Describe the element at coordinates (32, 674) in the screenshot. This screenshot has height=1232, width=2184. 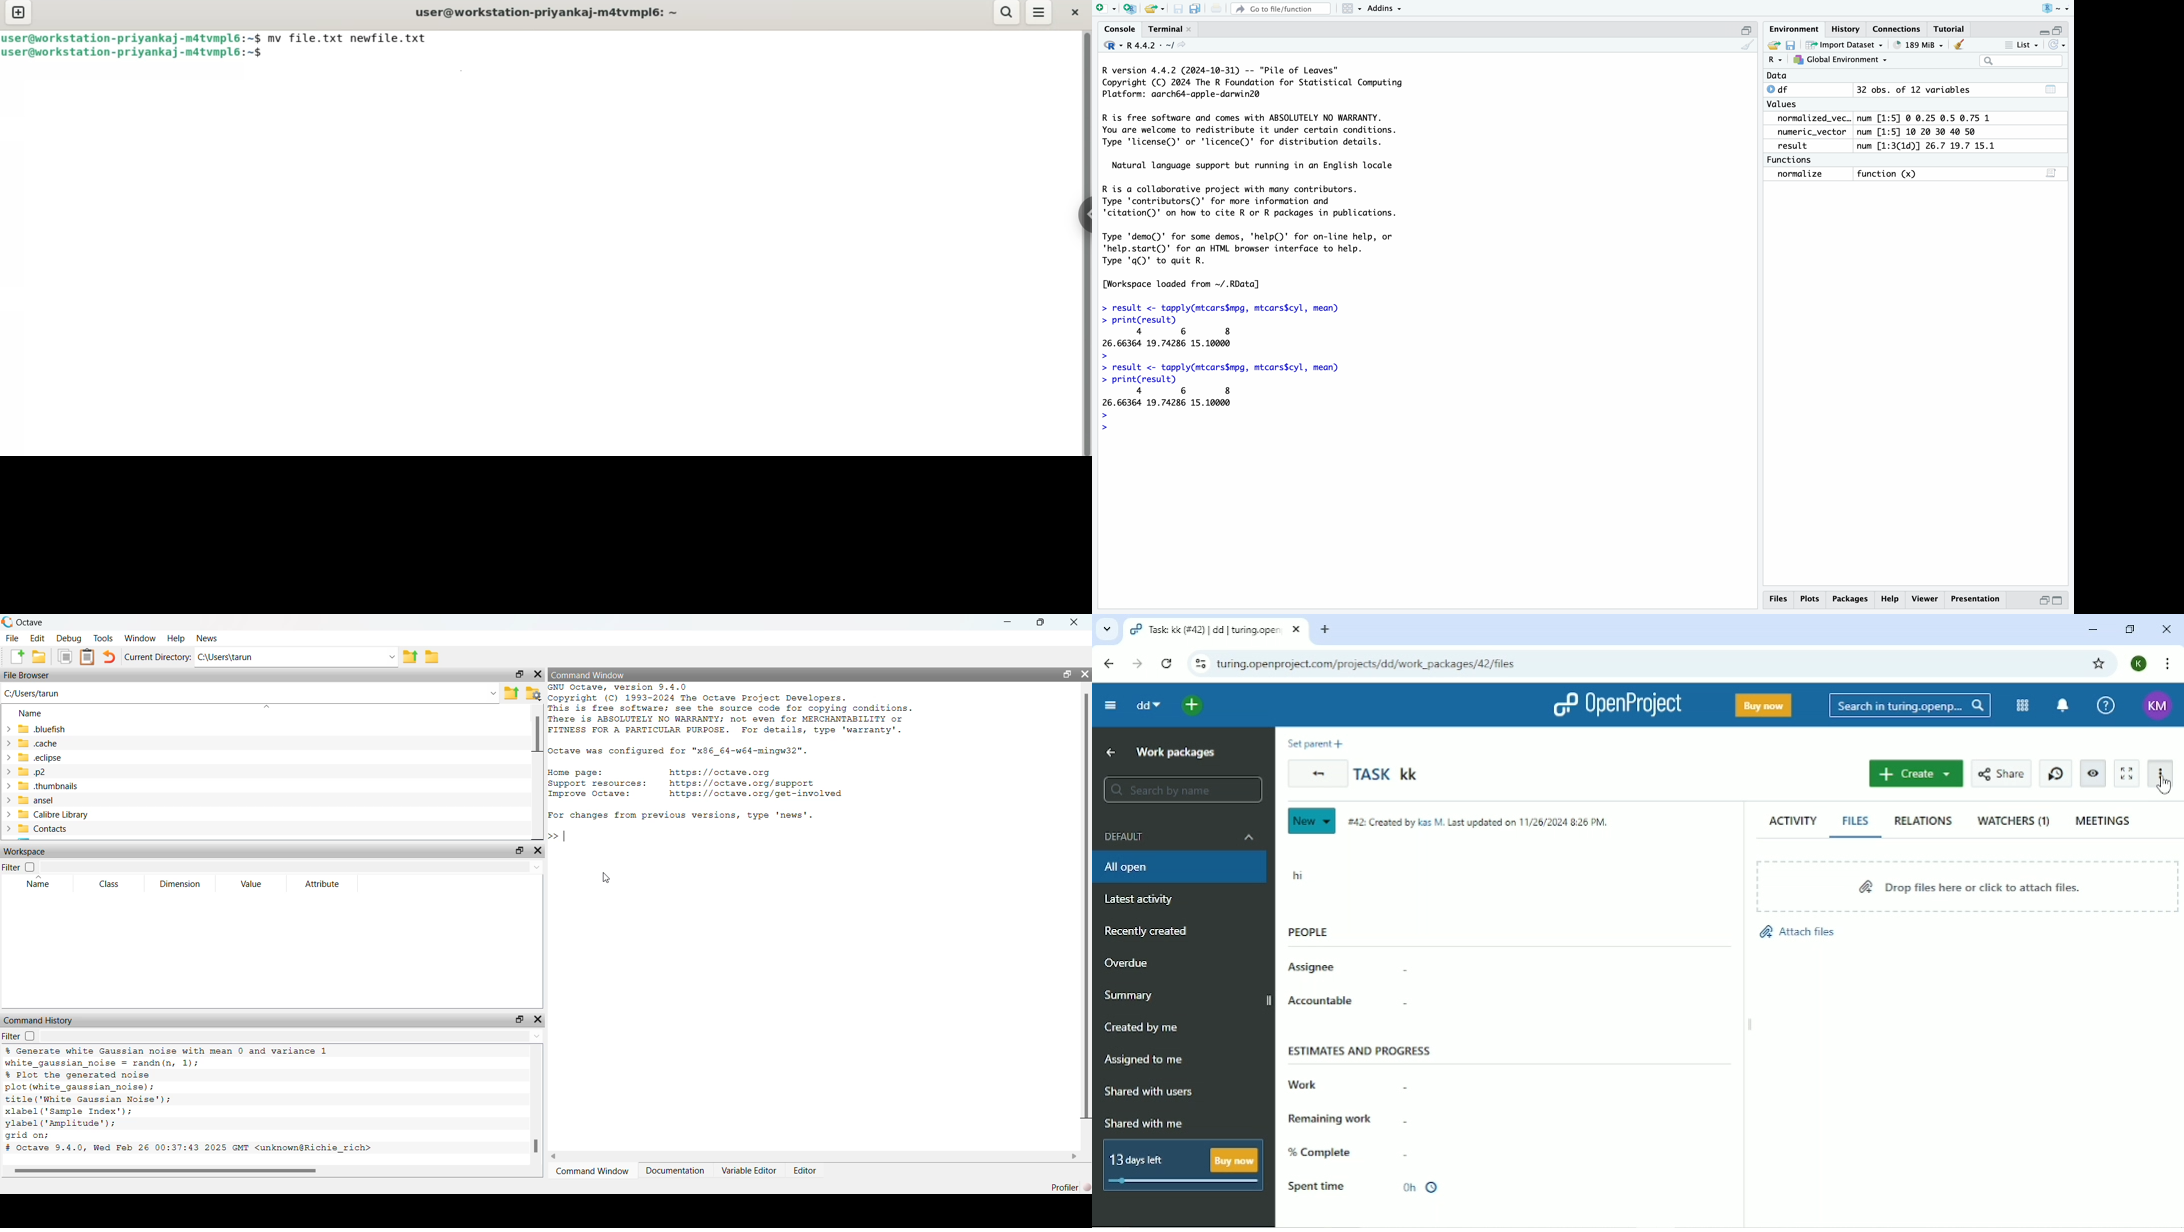
I see `File Browser` at that location.